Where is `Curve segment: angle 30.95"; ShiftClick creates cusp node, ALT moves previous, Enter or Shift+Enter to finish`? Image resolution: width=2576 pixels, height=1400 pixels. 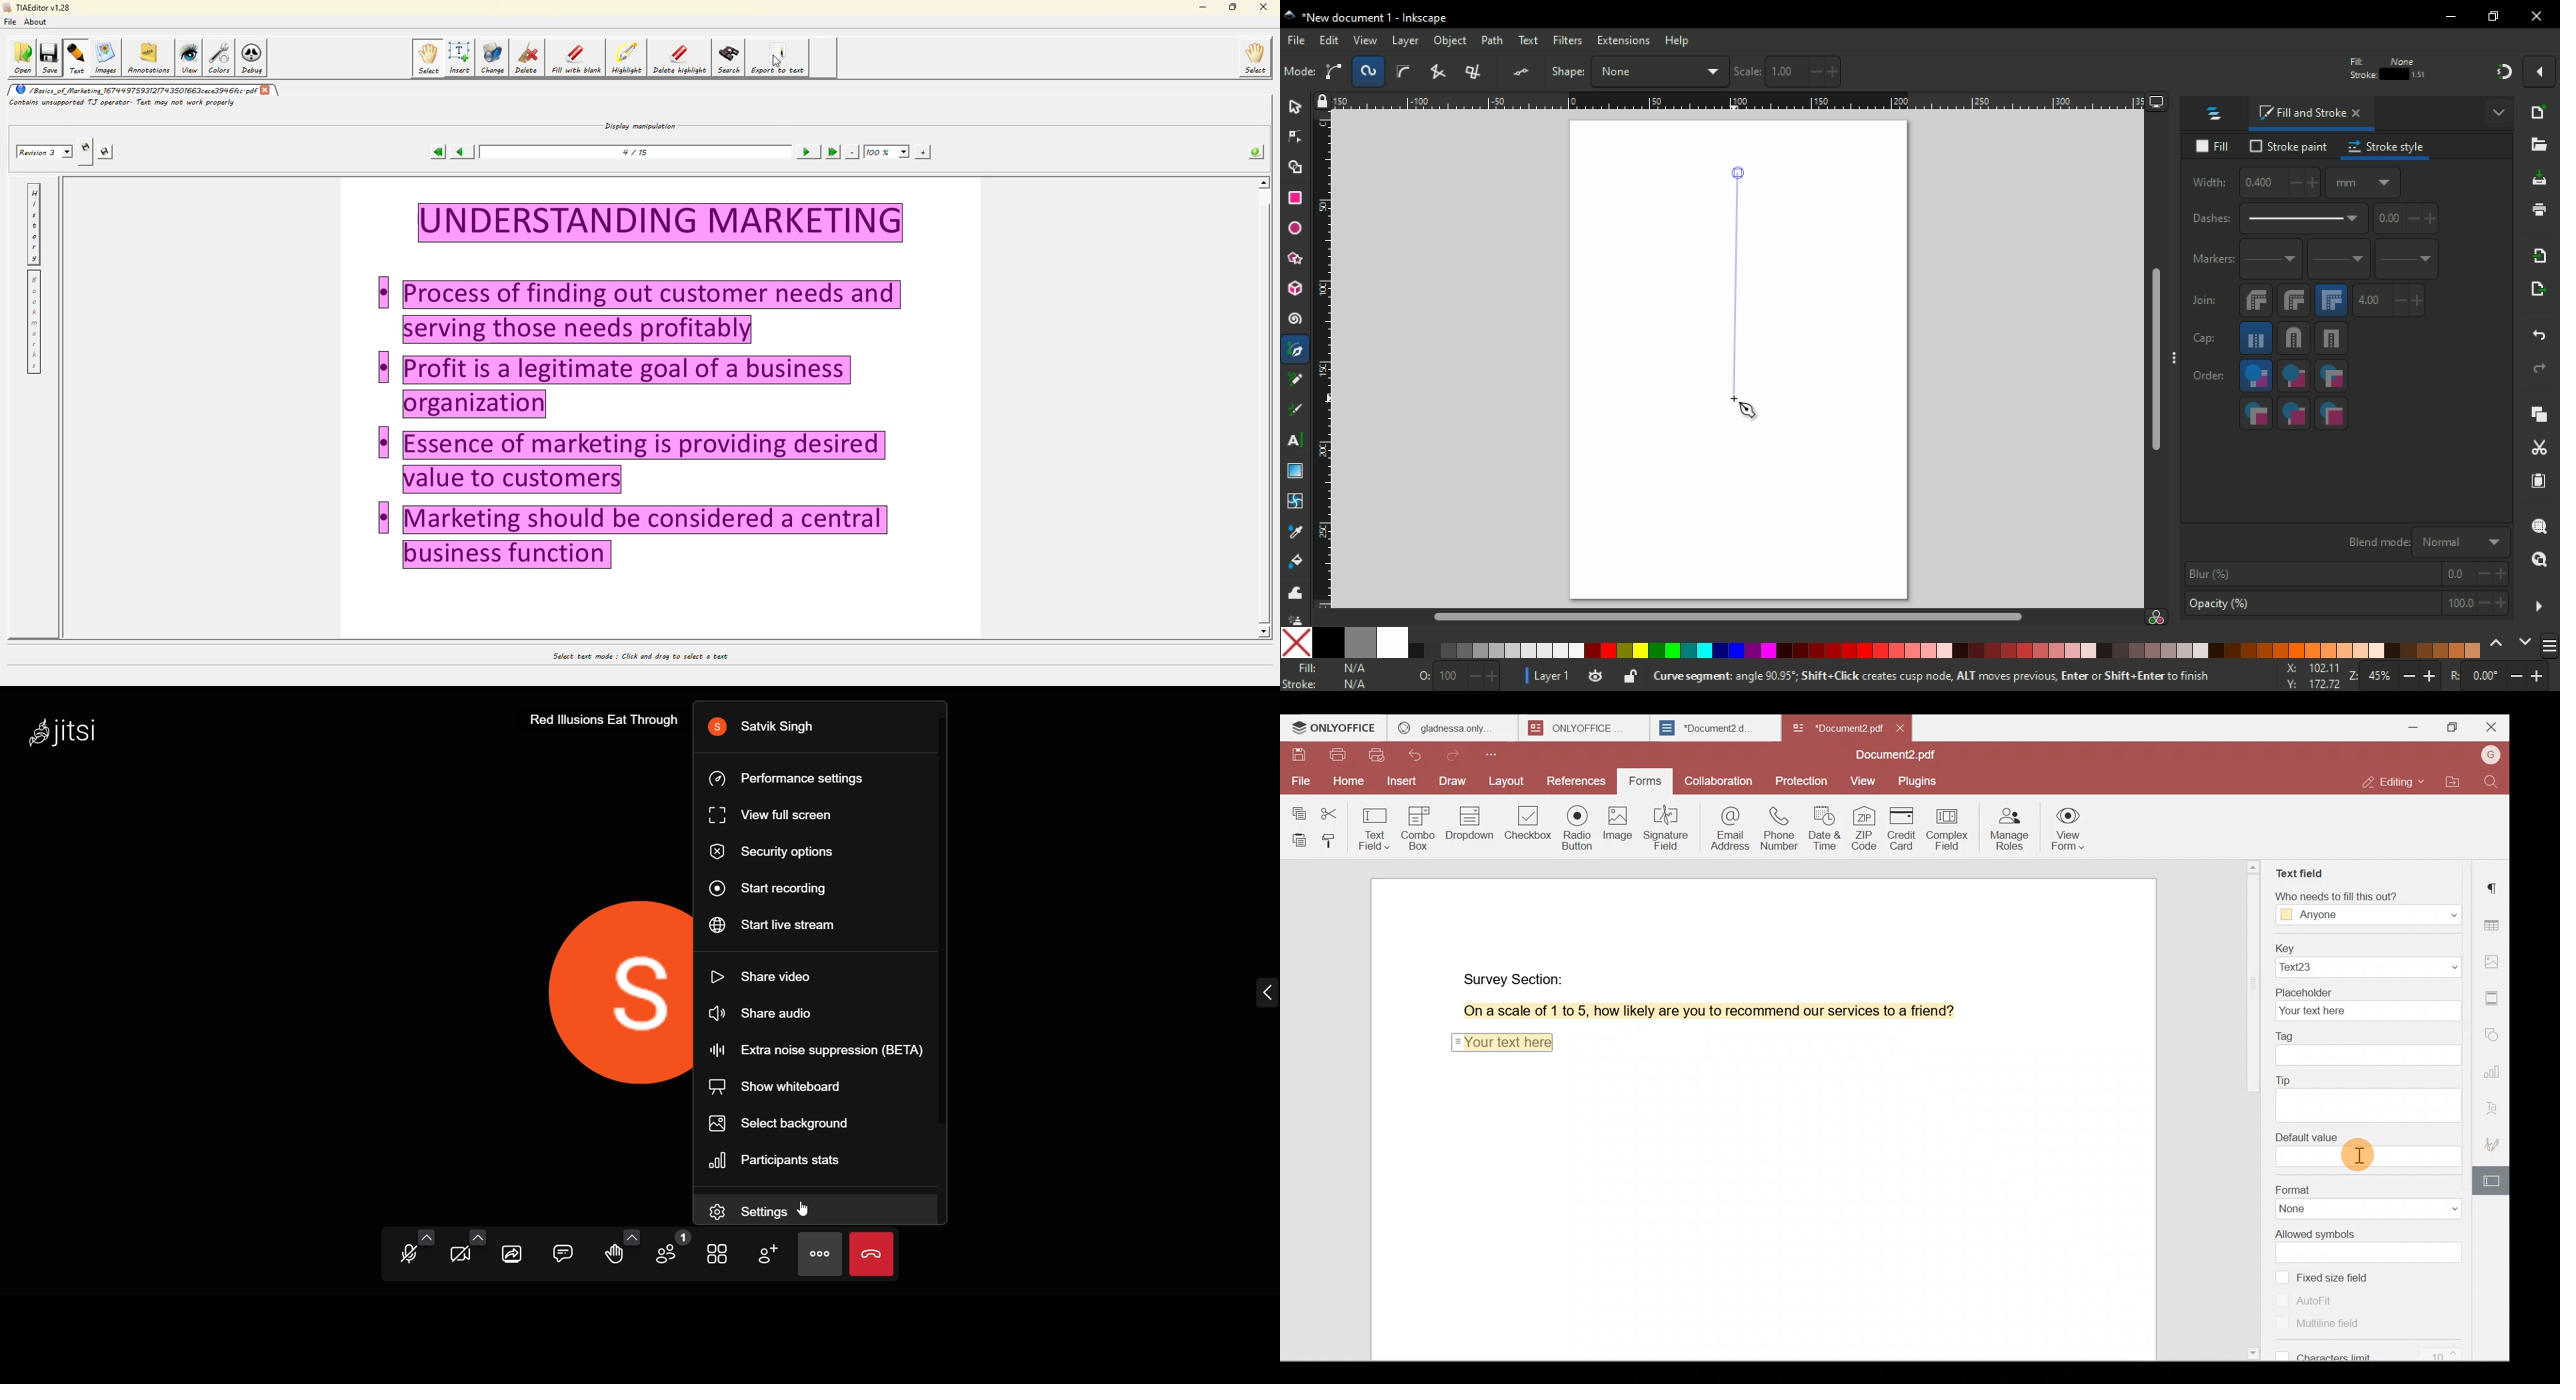
Curve segment: angle 30.95"; ShiftClick creates cusp node, ALT moves previous, Enter or Shift+Enter to finish is located at coordinates (1918, 678).